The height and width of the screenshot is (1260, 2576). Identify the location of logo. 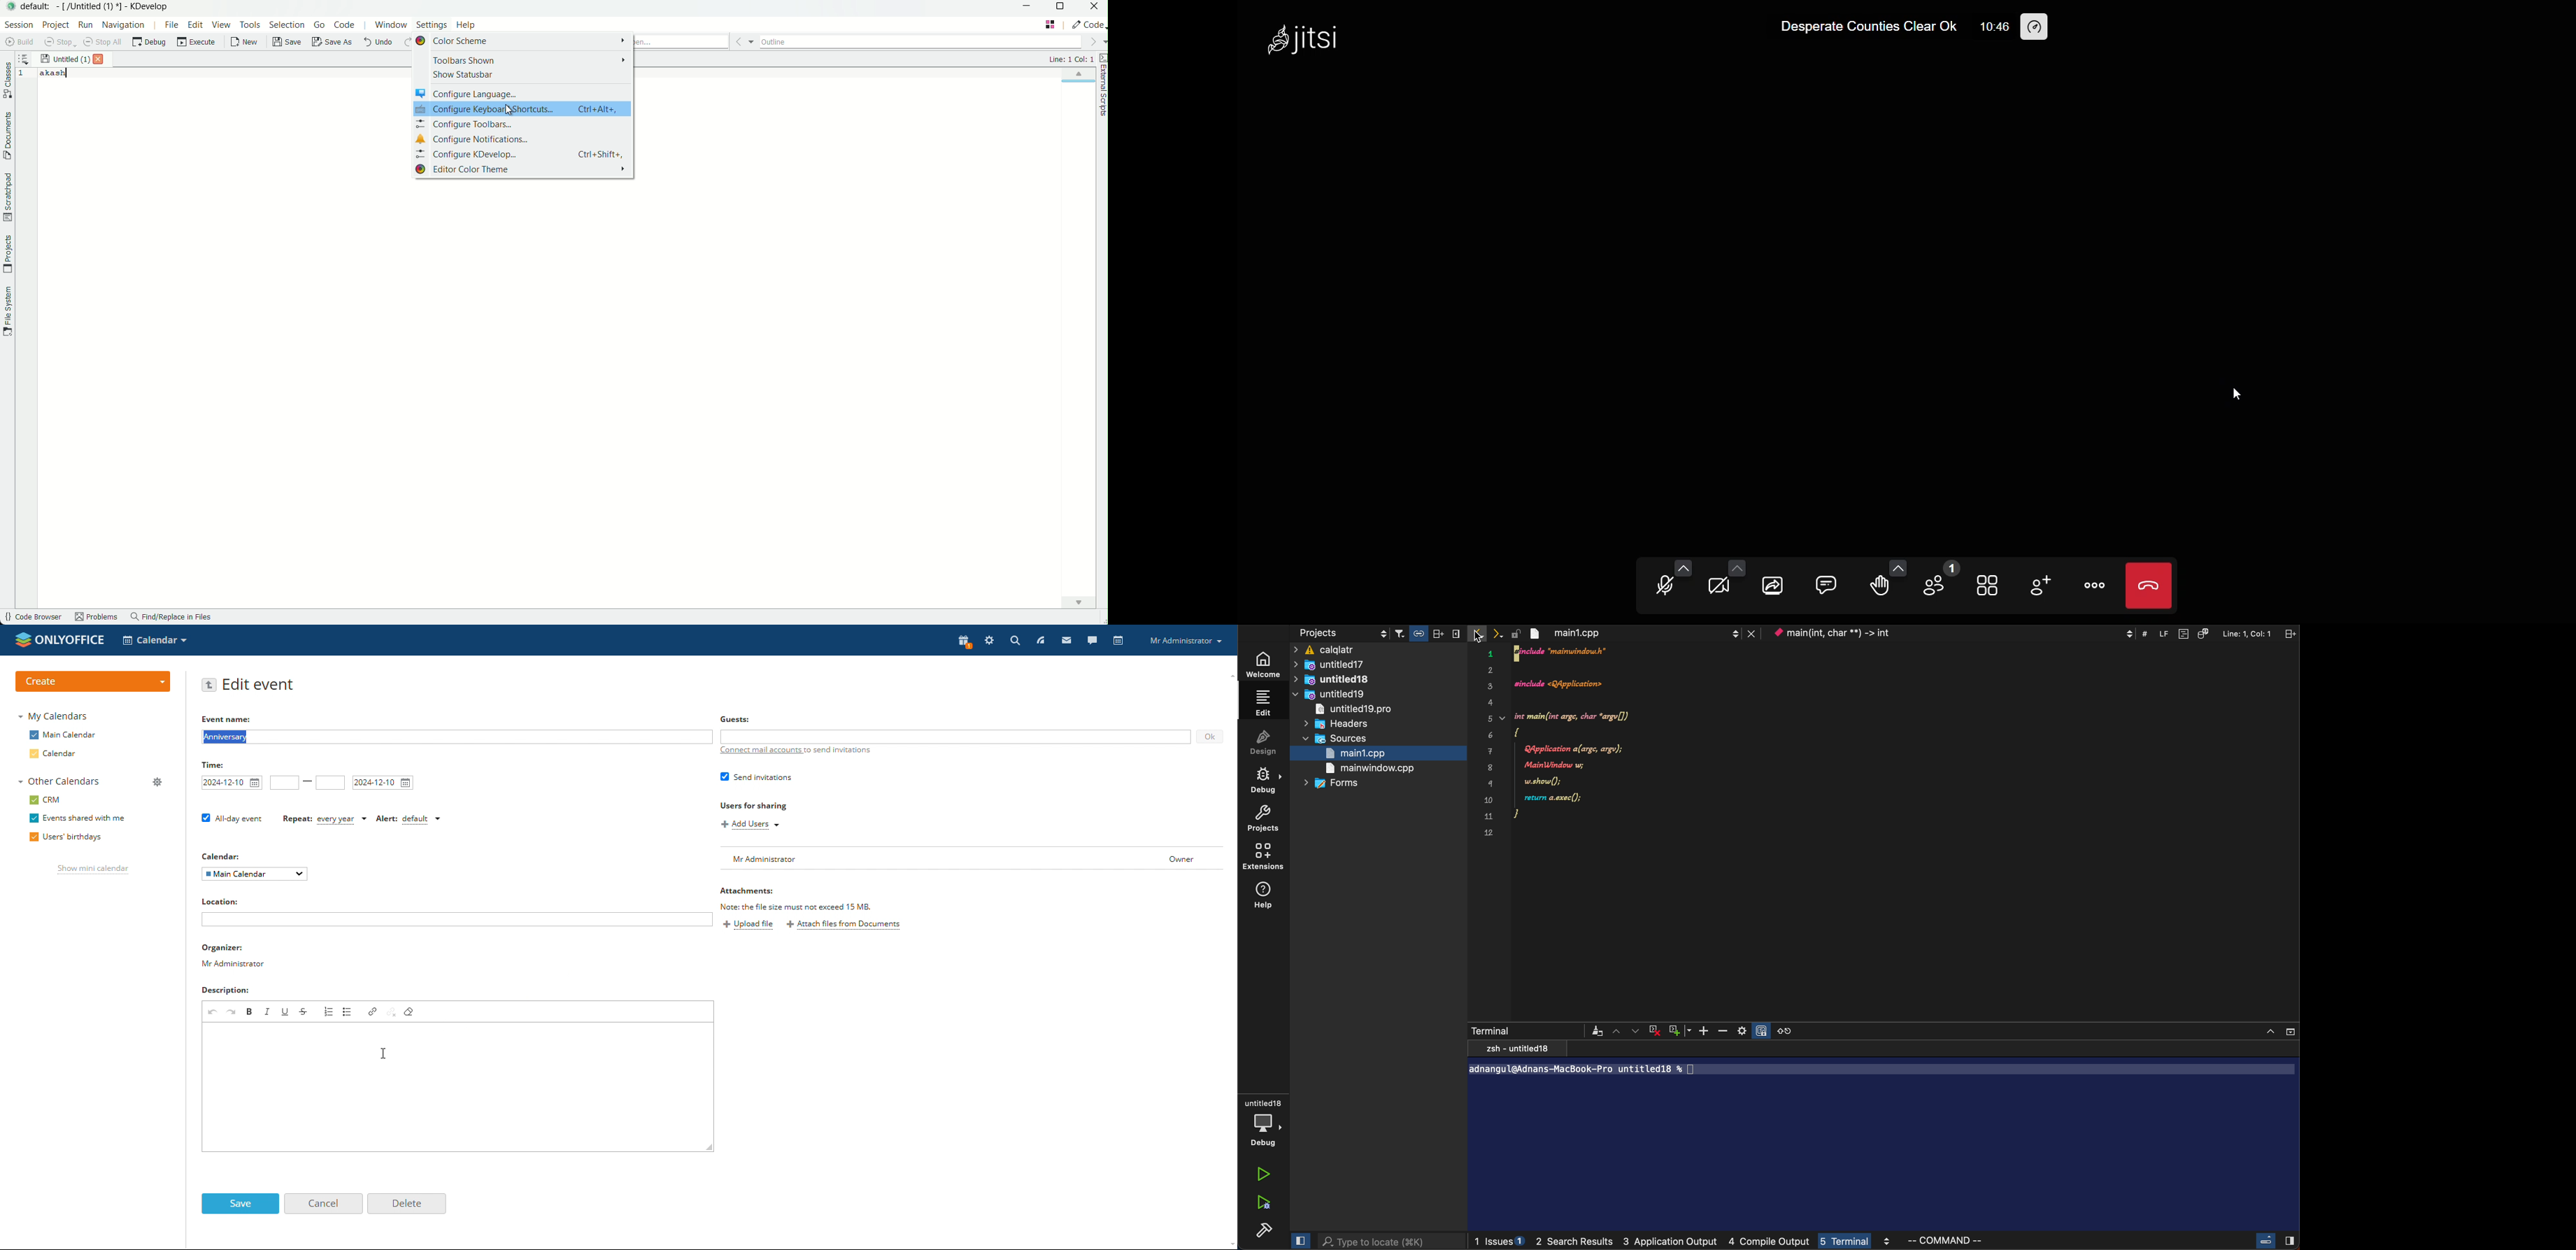
(60, 639).